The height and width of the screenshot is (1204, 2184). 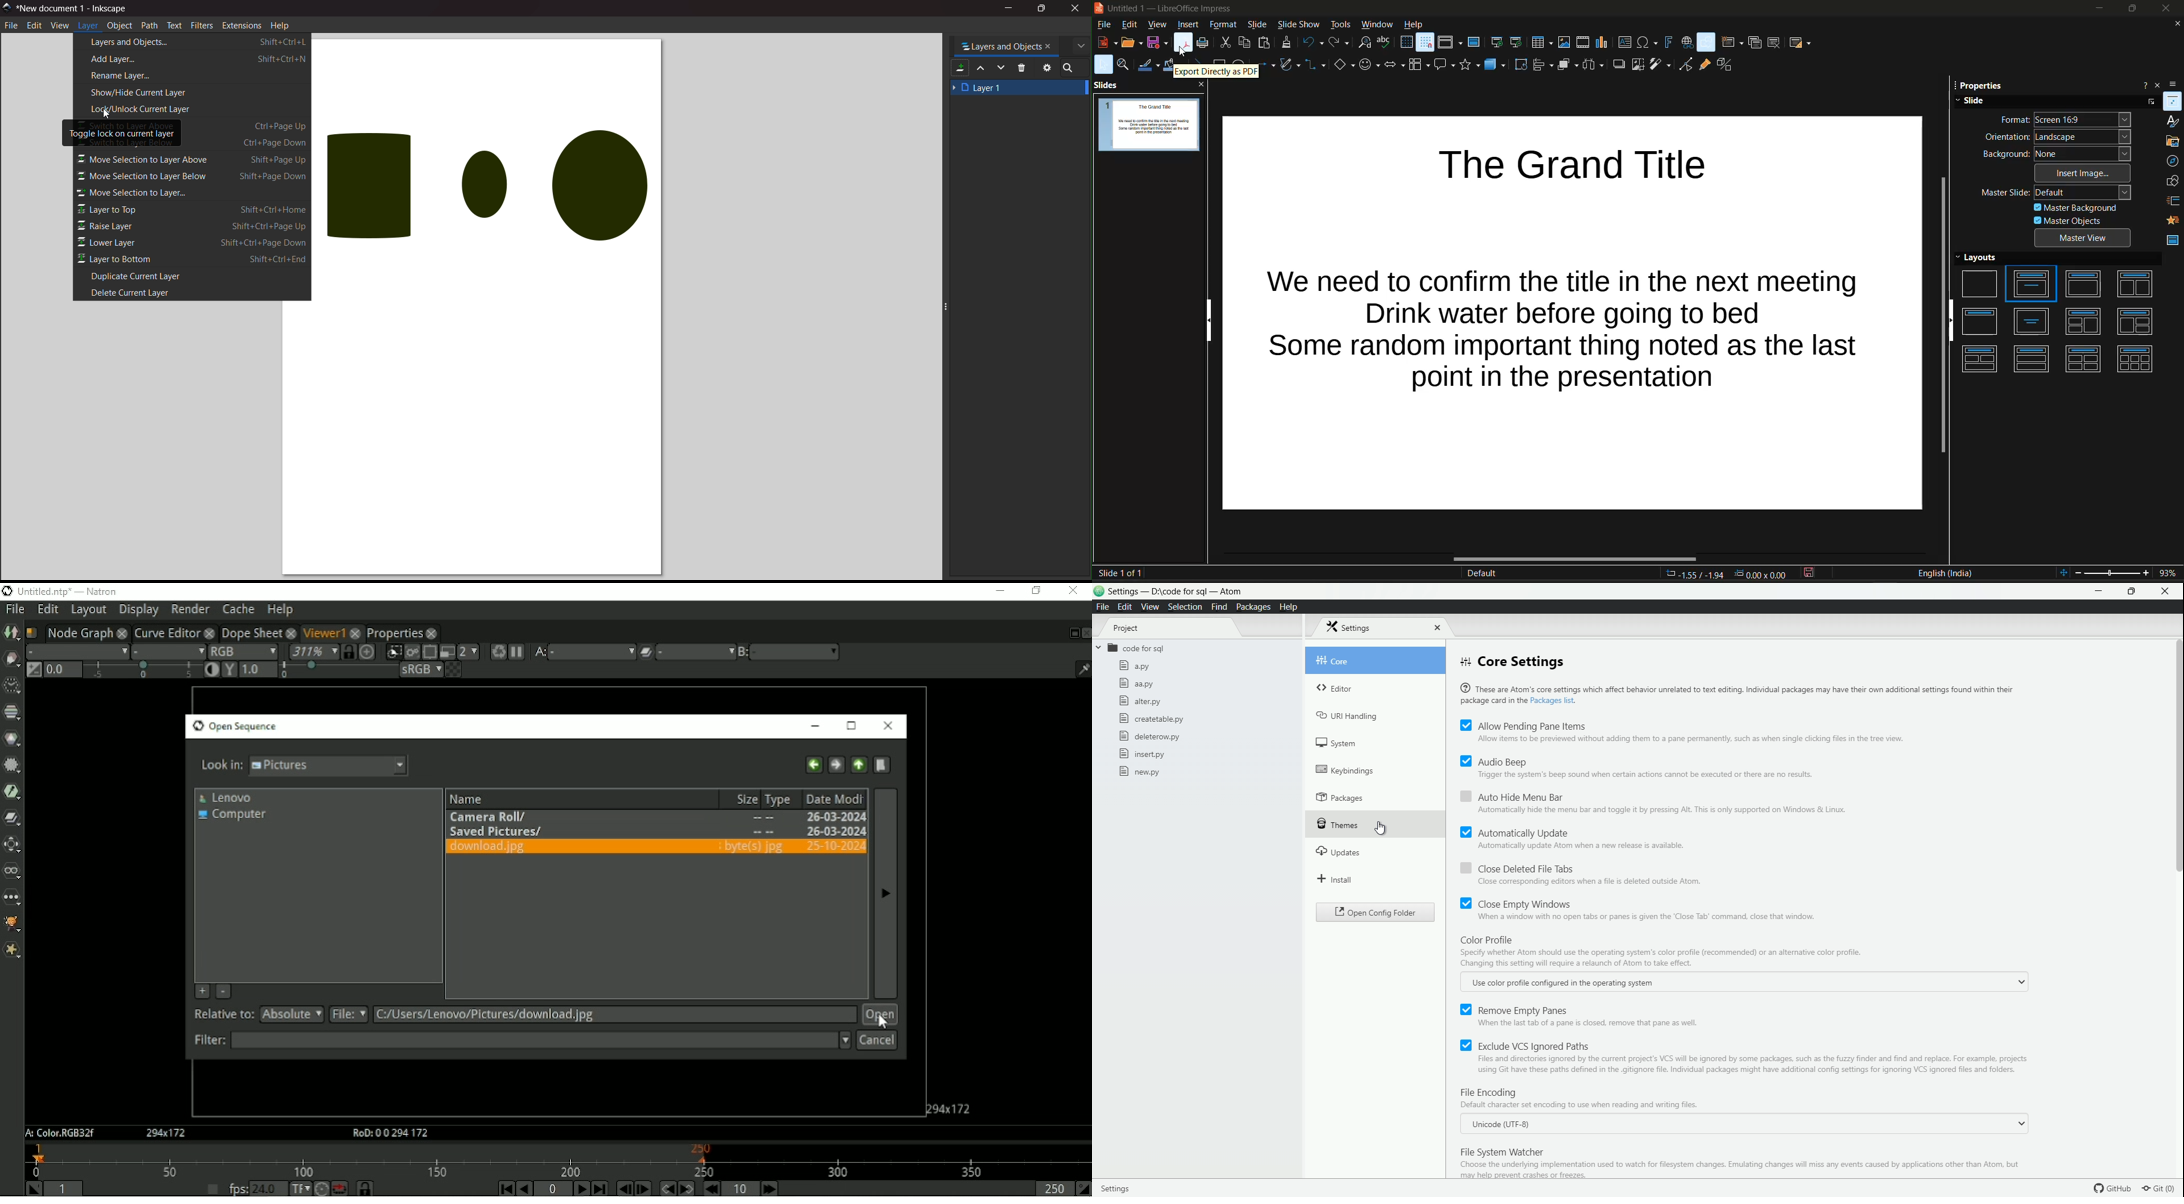 I want to click on snap to grid, so click(x=1425, y=42).